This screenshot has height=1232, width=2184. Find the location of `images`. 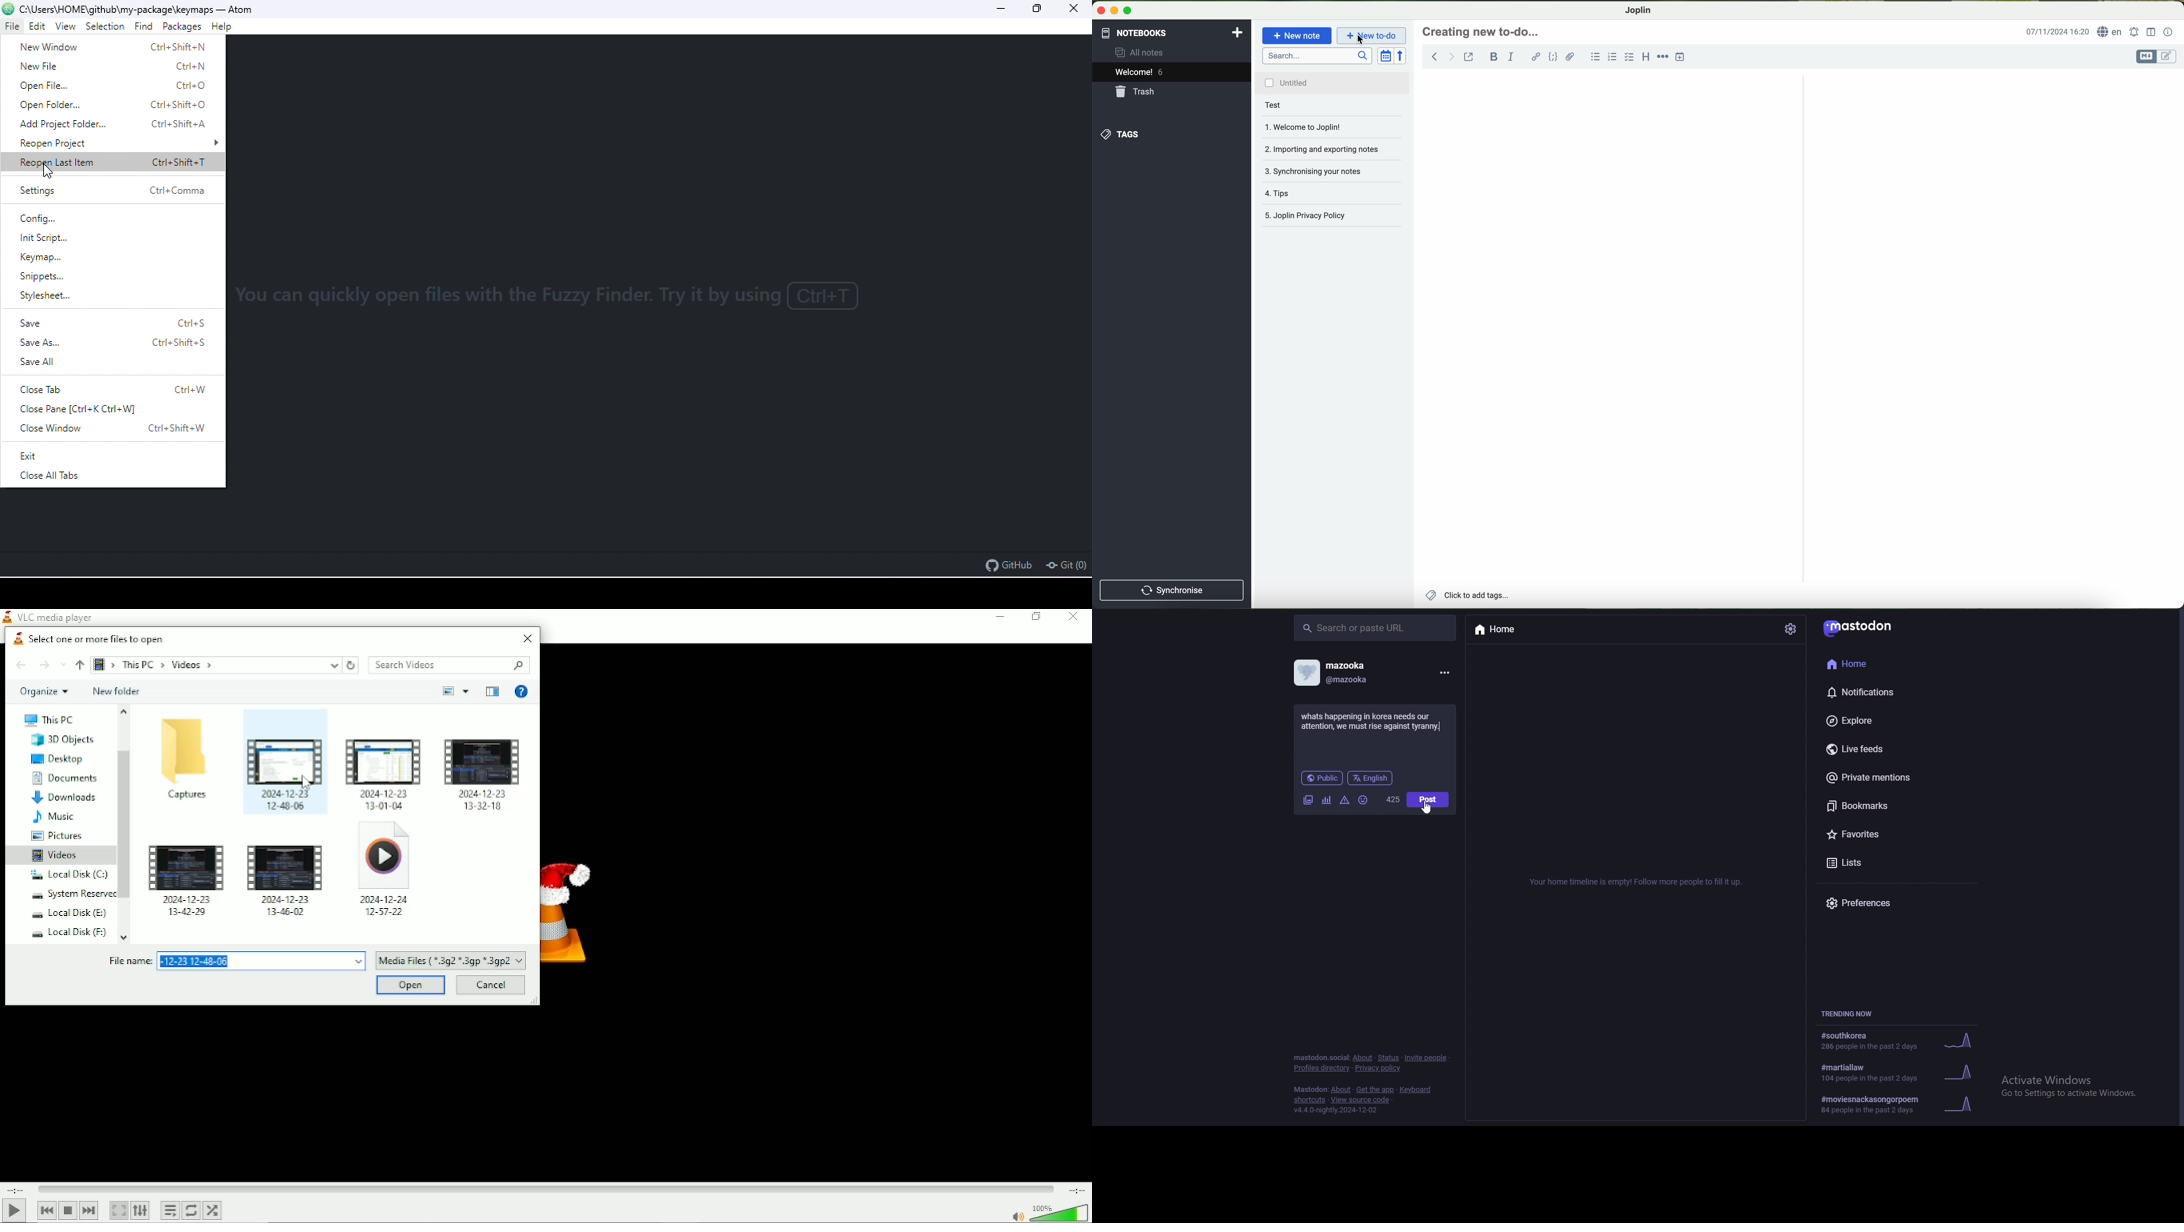

images is located at coordinates (1309, 801).